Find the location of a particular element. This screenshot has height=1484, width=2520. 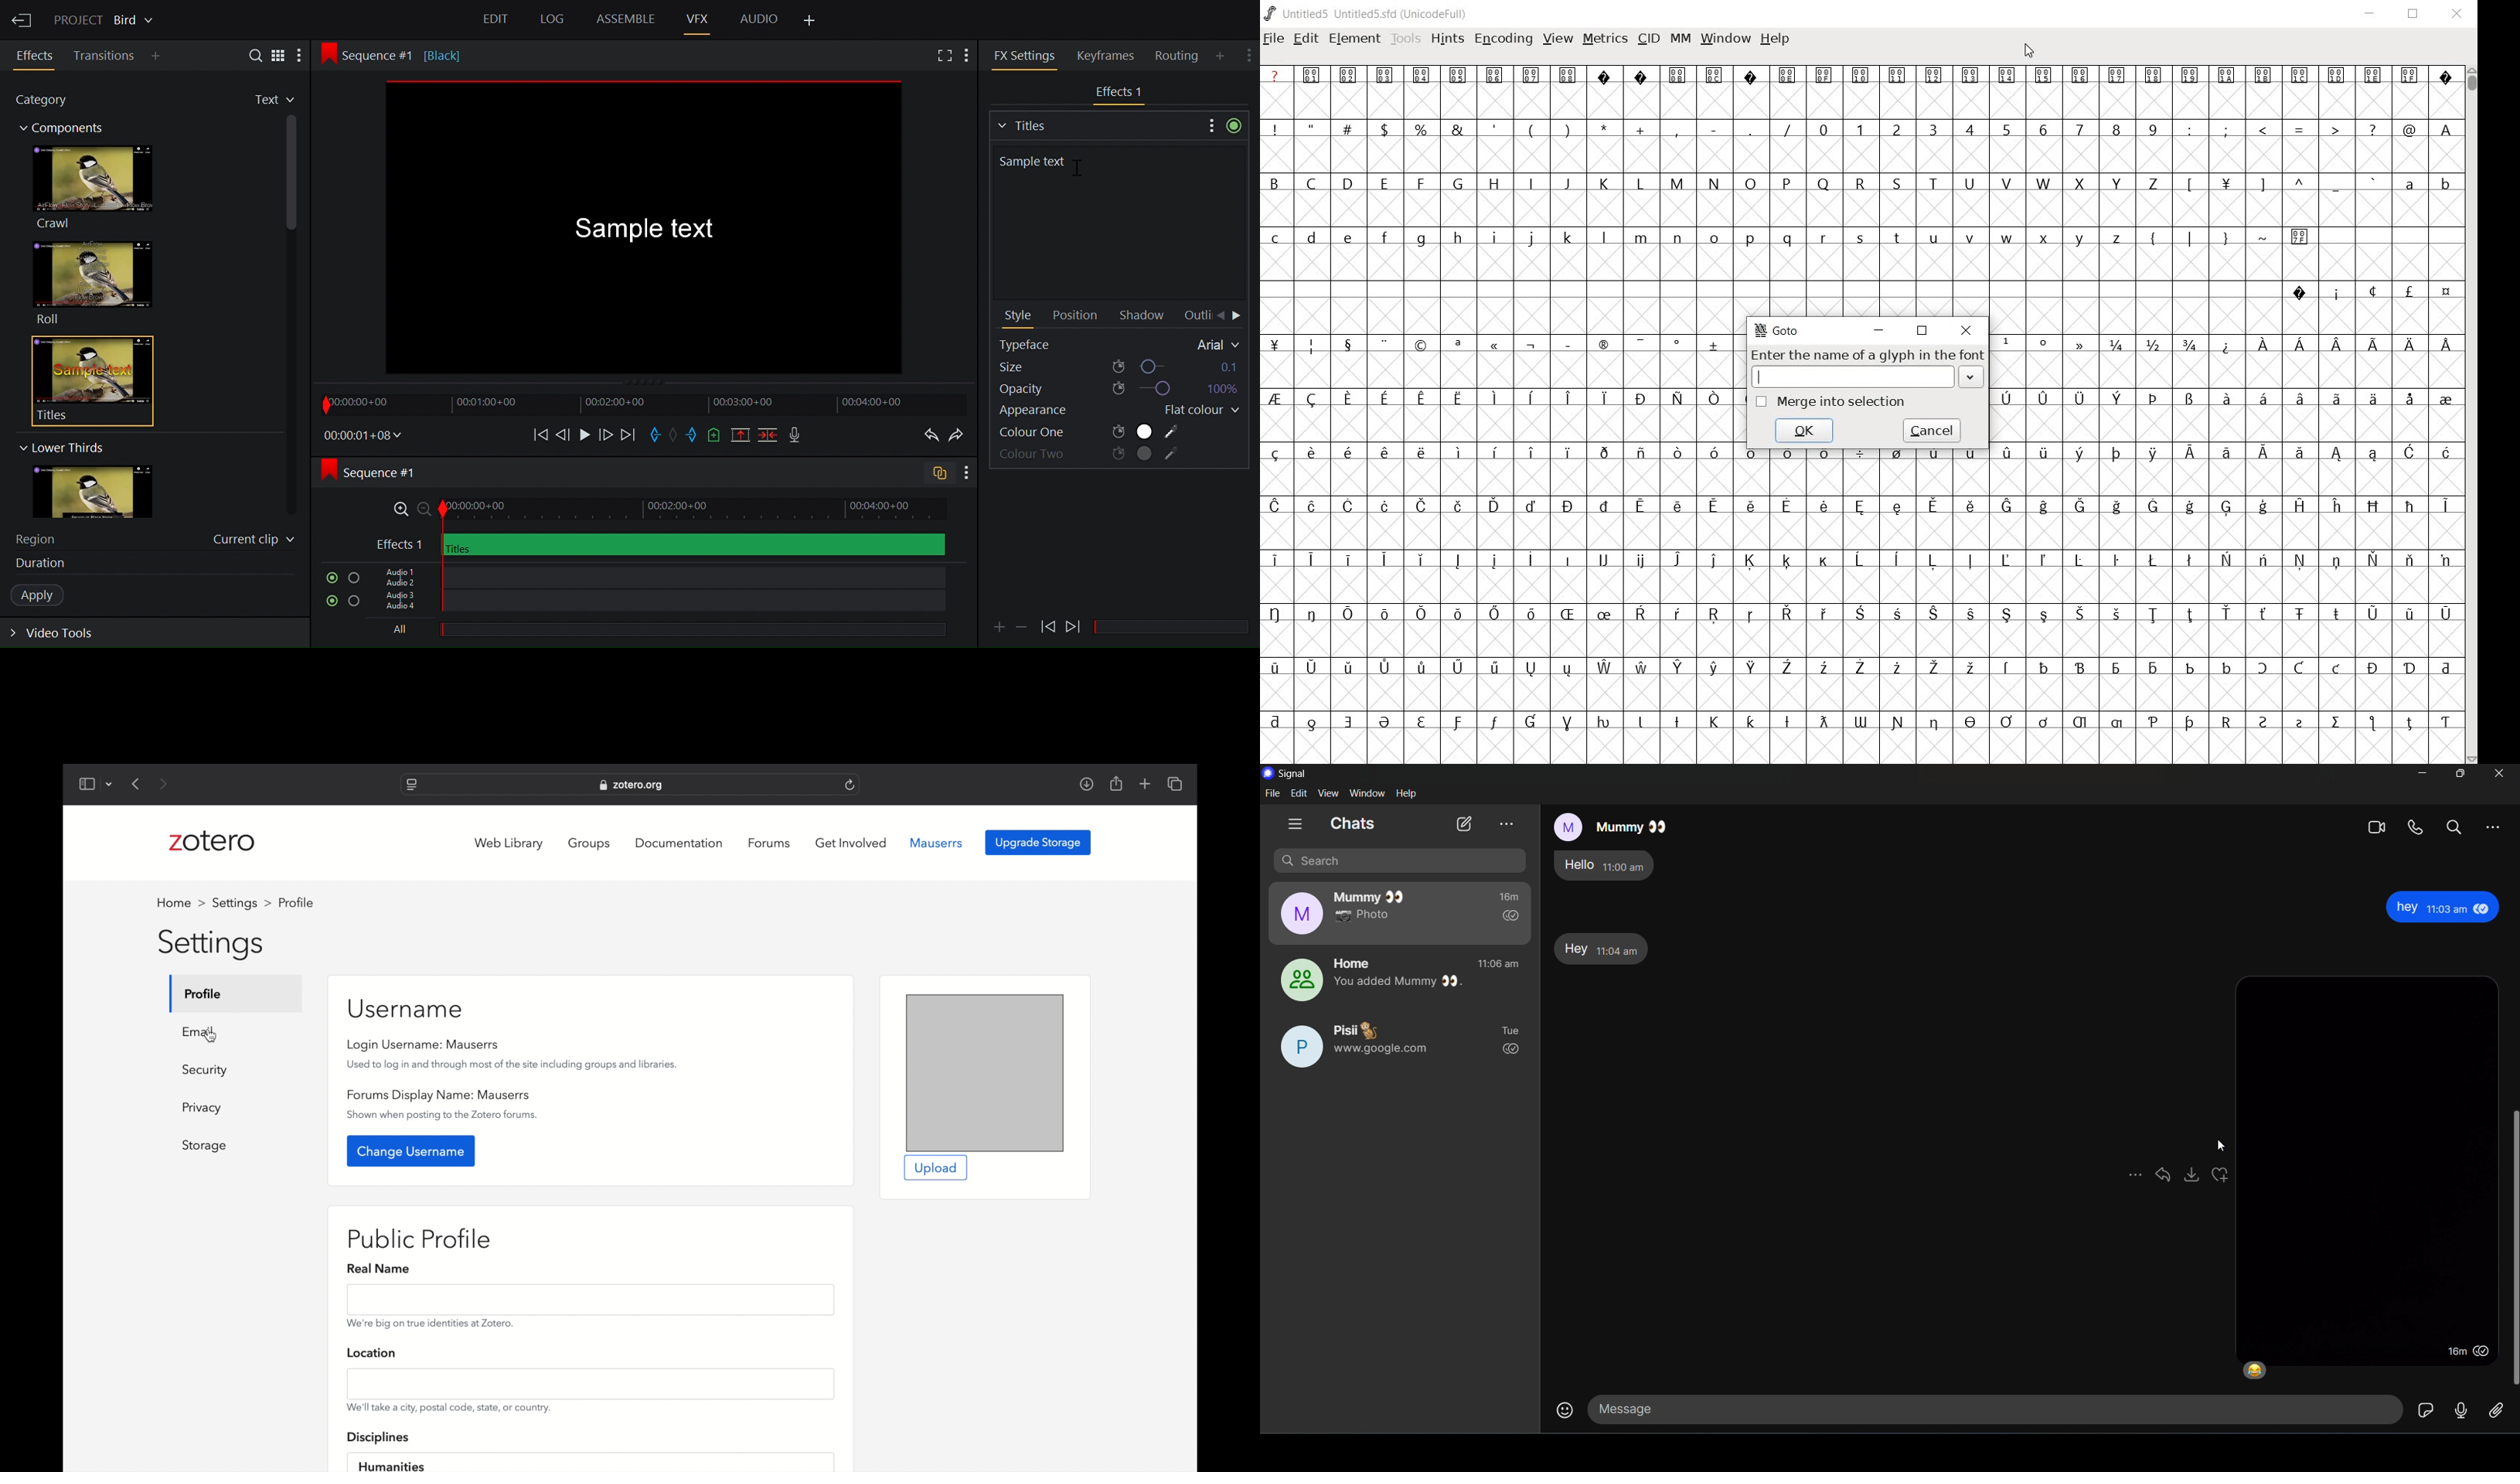

Symbol is located at coordinates (2336, 75).